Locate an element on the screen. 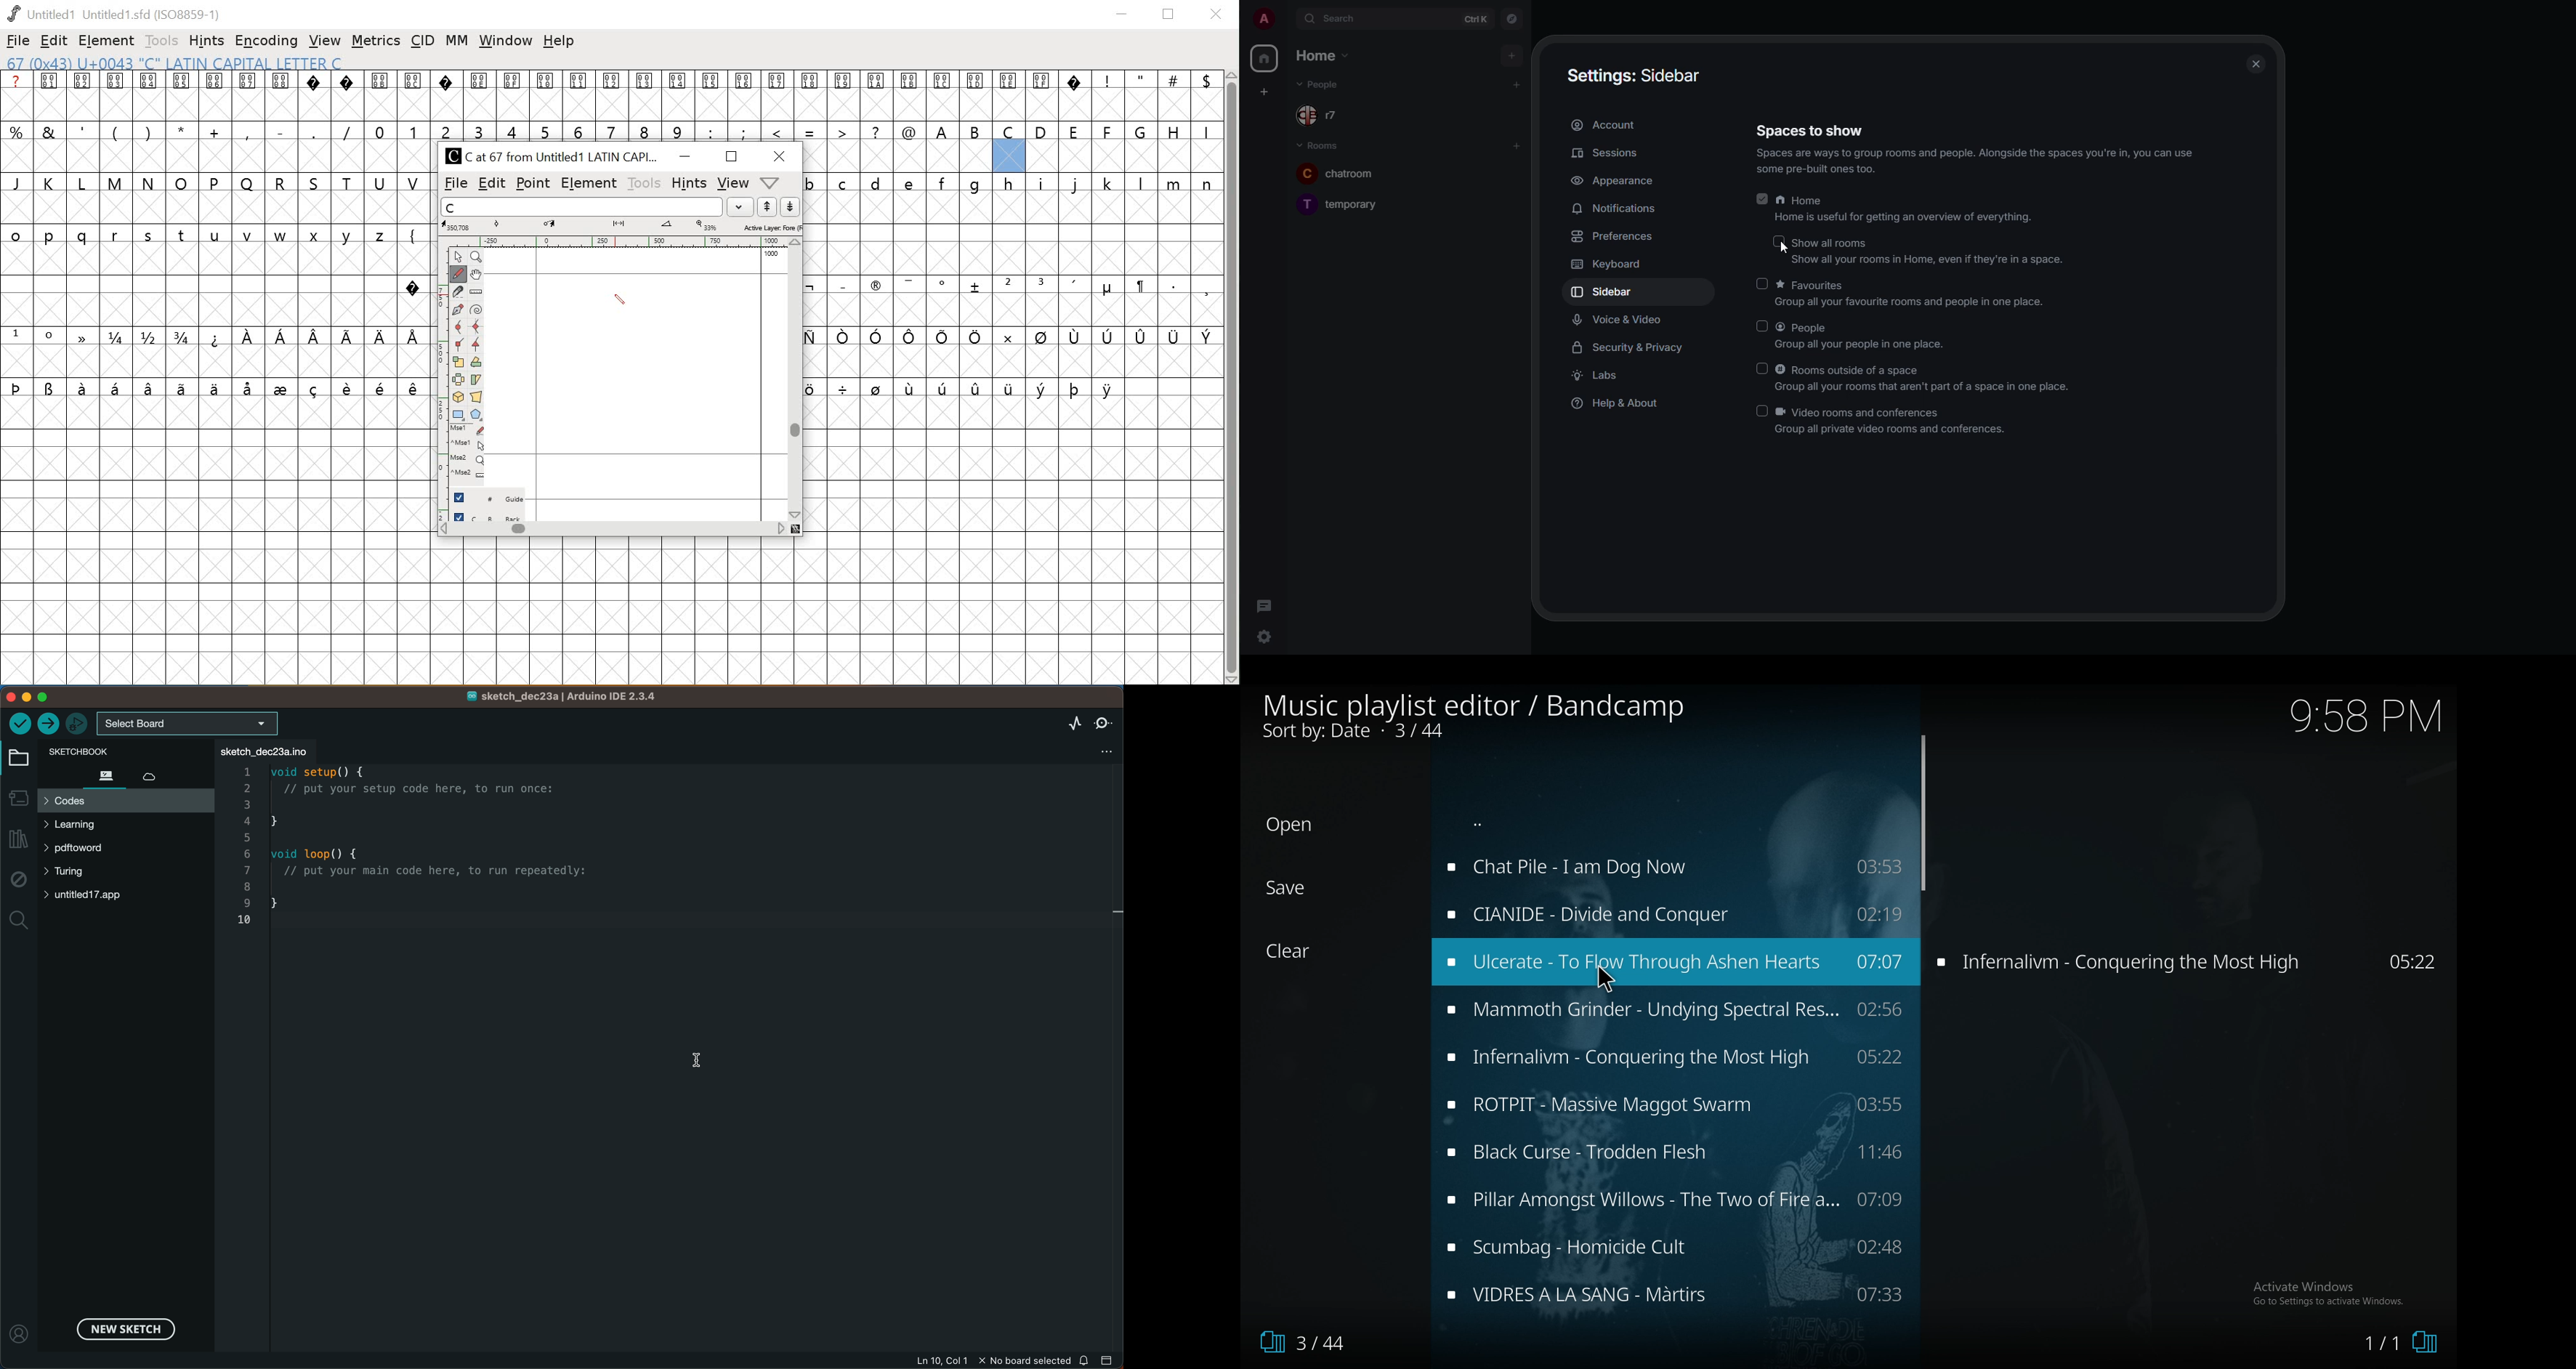 This screenshot has height=1372, width=2576. profile is located at coordinates (20, 1328).